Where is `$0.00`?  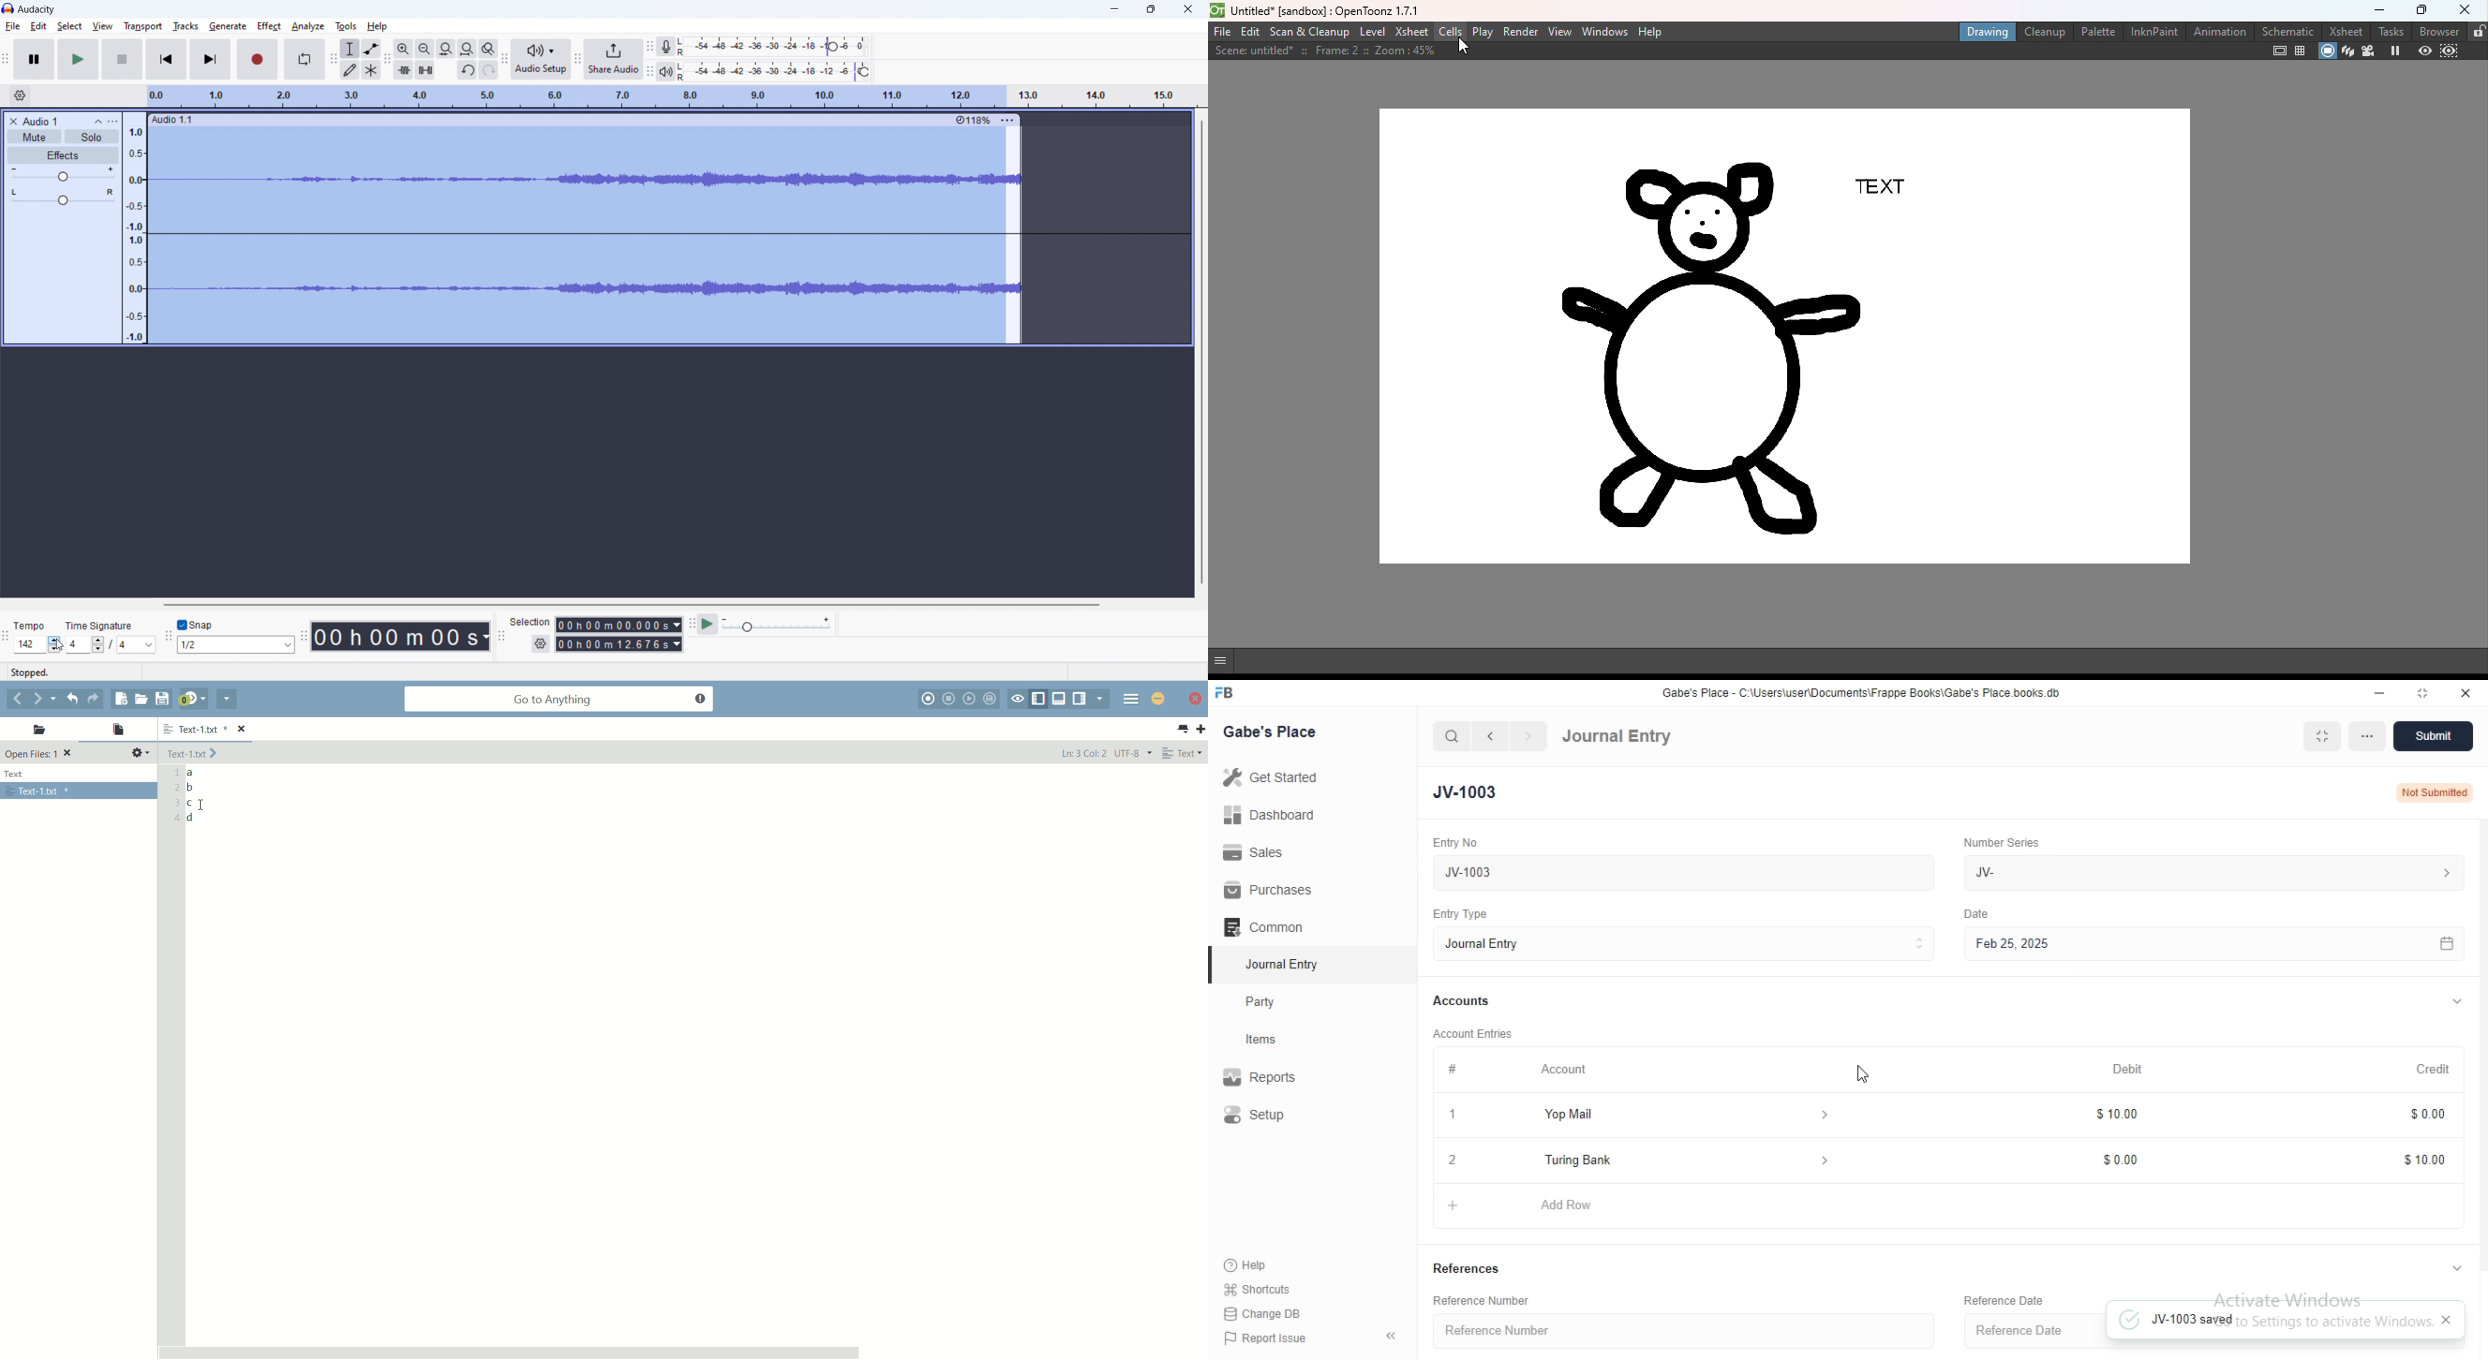
$0.00 is located at coordinates (2129, 1159).